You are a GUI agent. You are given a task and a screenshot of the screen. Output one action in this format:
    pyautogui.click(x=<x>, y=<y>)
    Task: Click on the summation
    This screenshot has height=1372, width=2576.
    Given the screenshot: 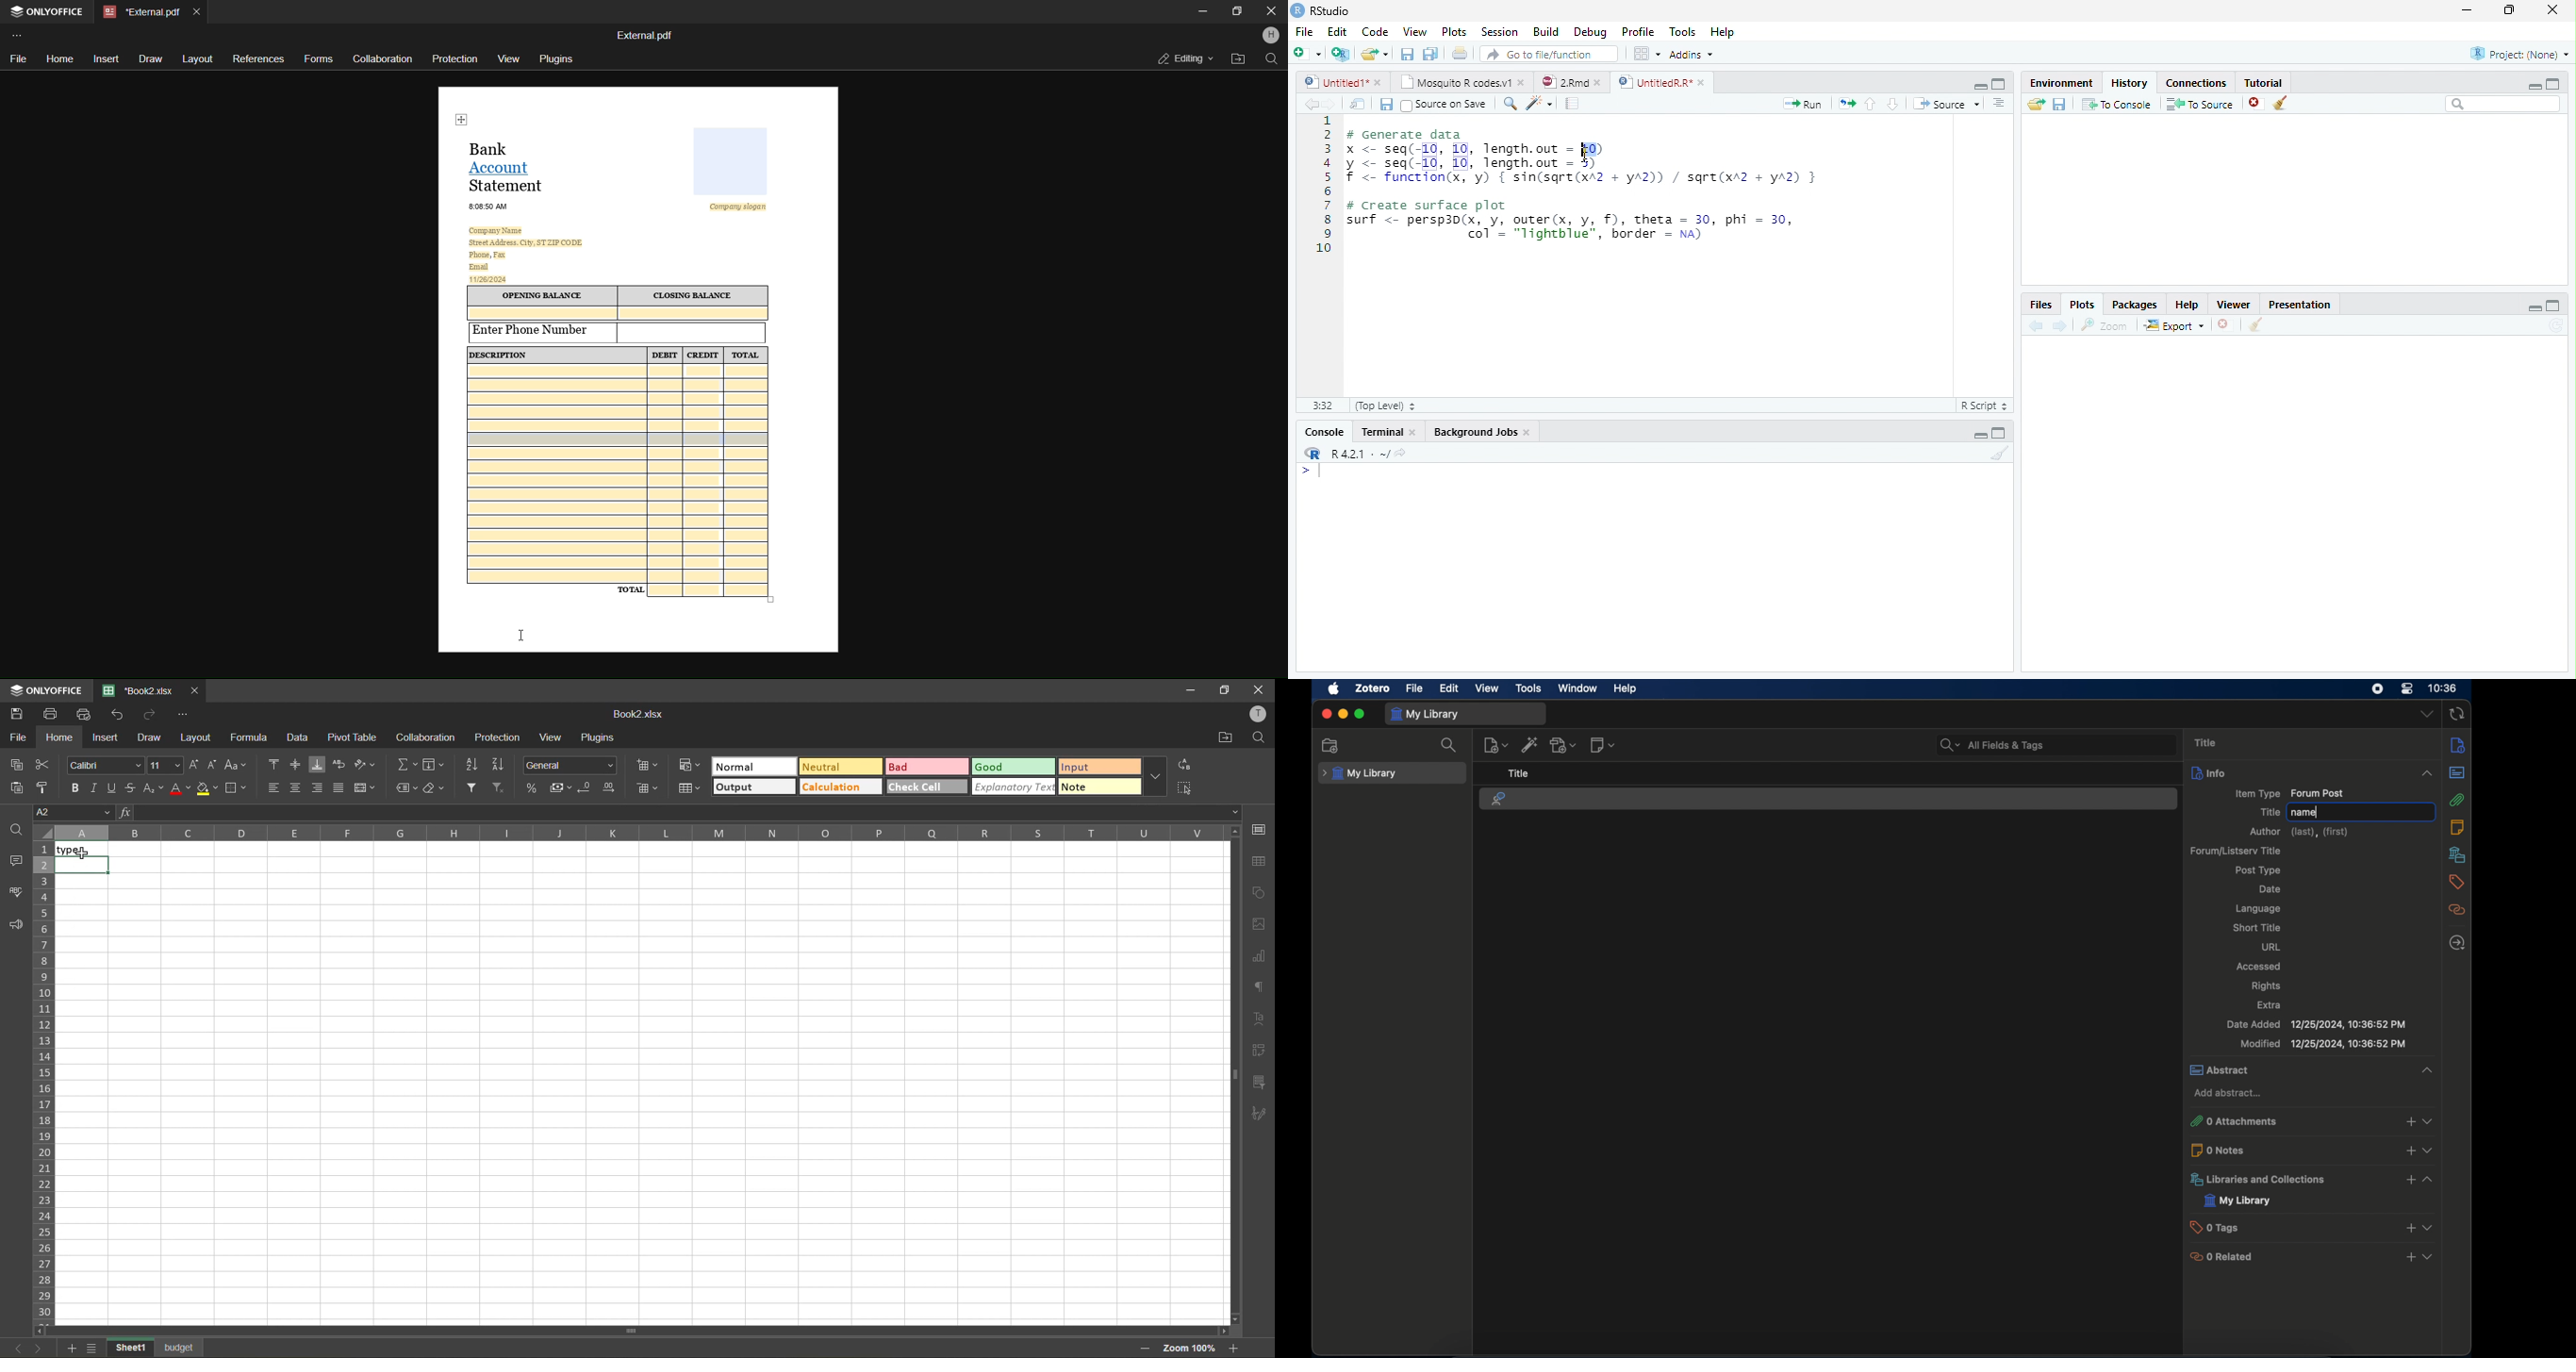 What is the action you would take?
    pyautogui.click(x=407, y=766)
    